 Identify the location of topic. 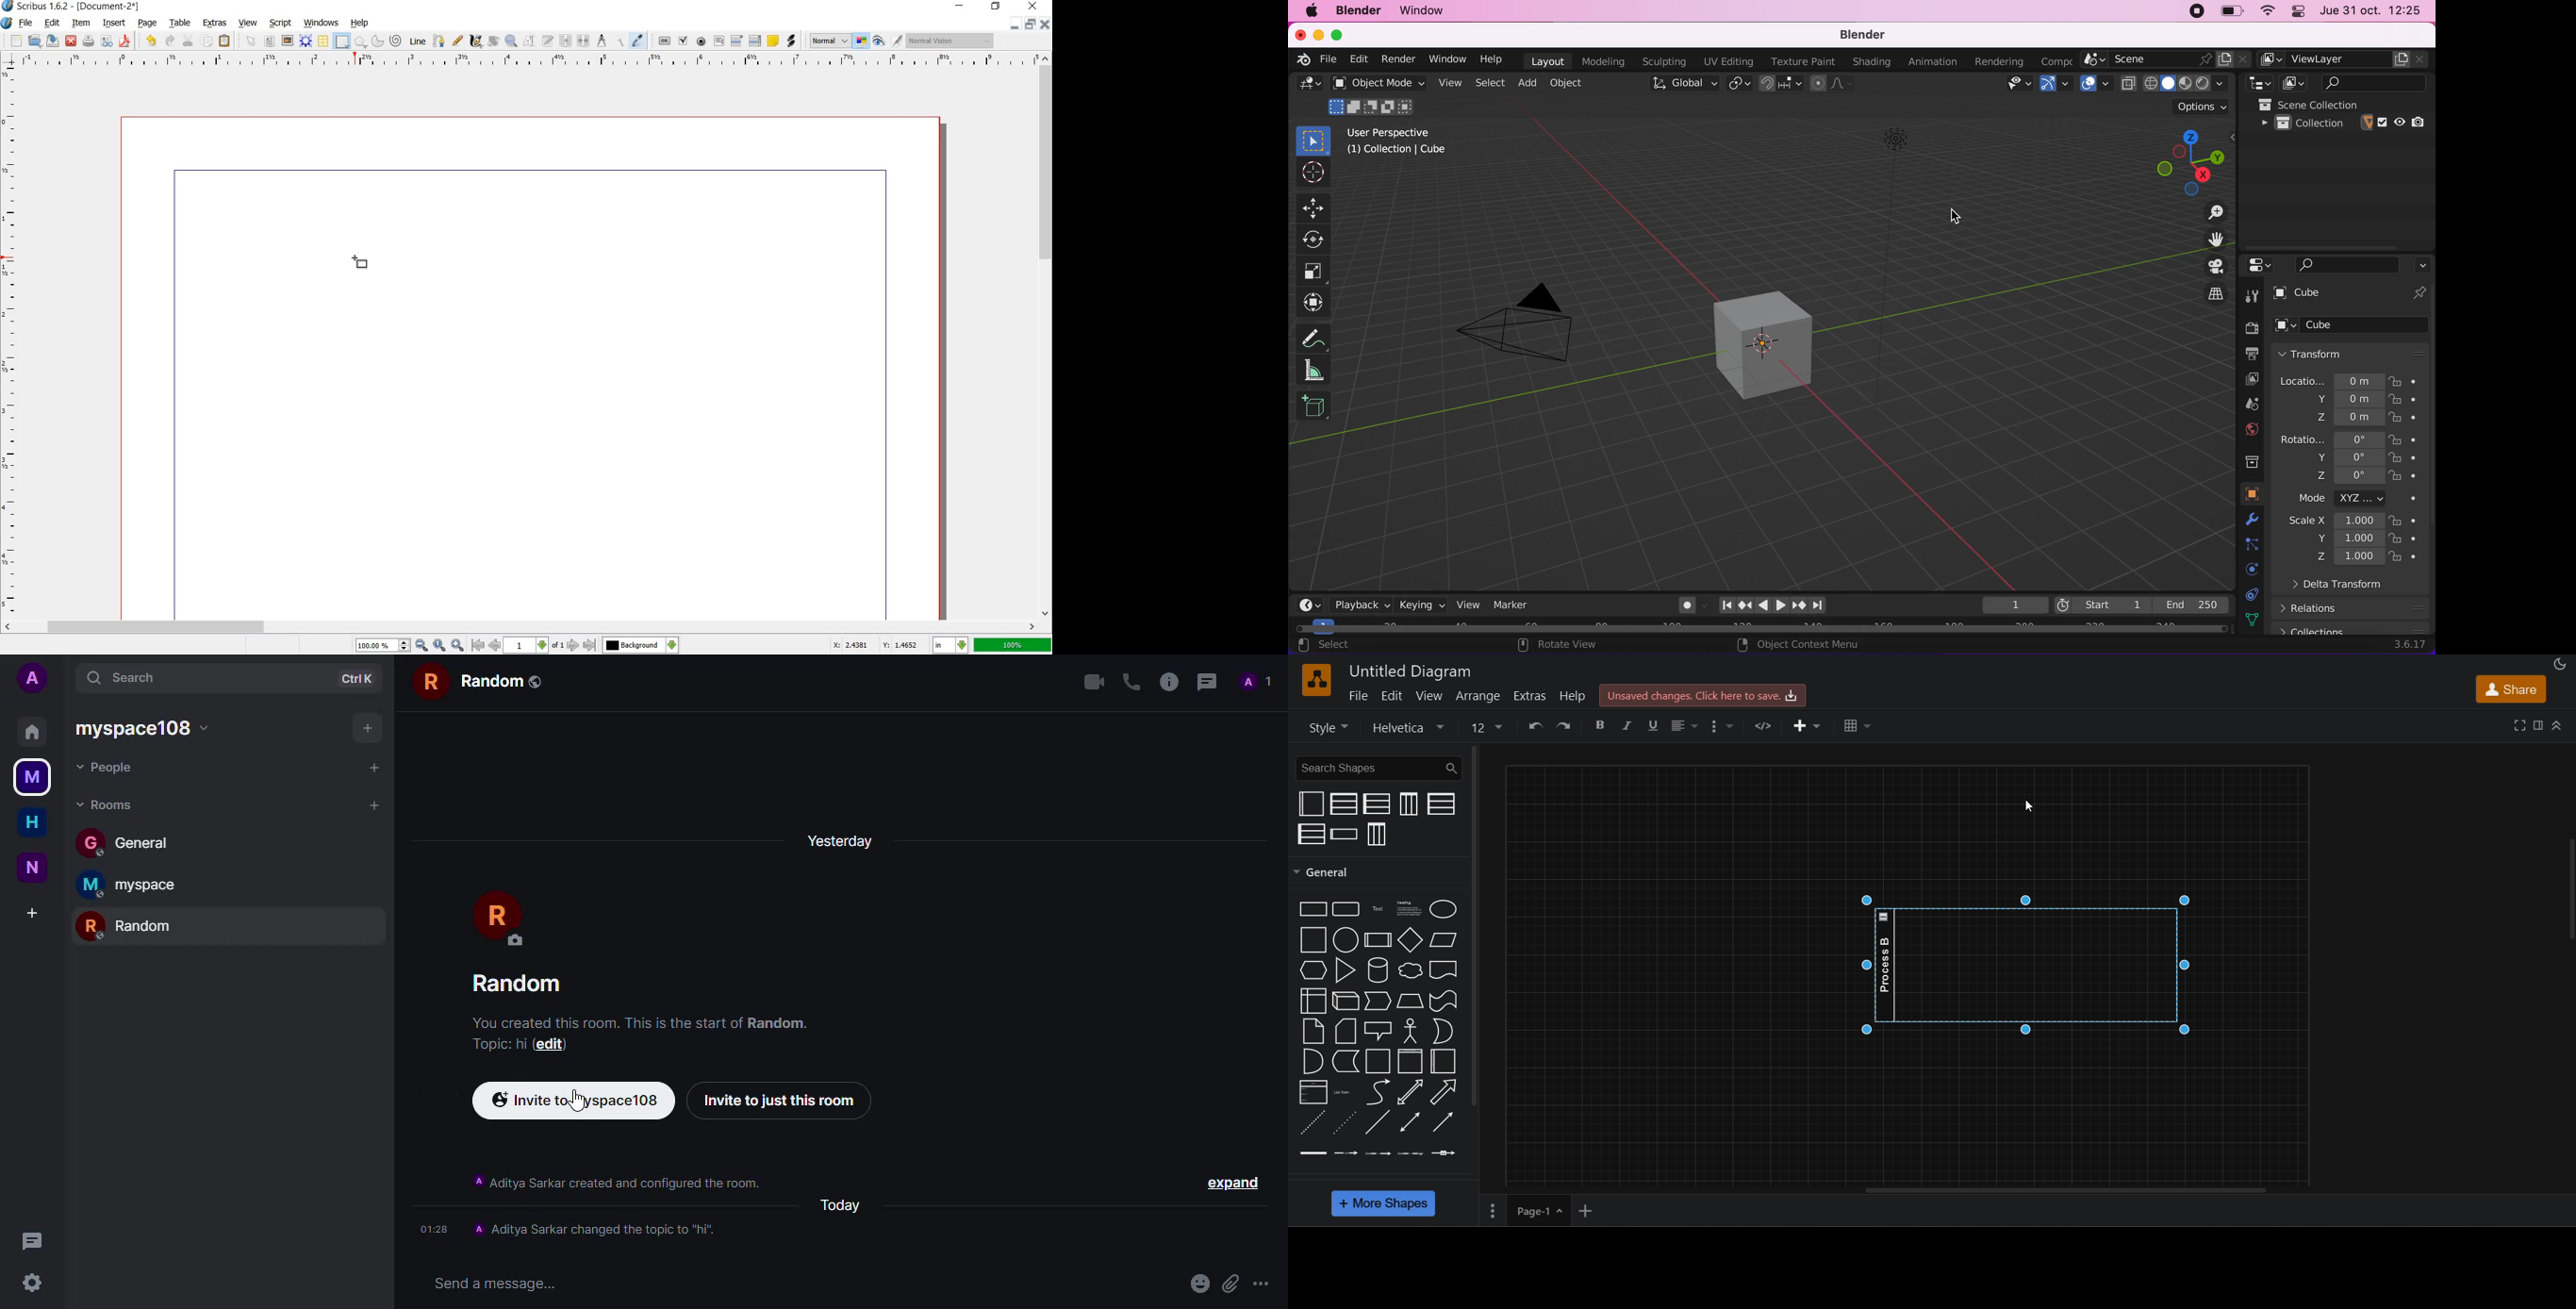
(488, 1042).